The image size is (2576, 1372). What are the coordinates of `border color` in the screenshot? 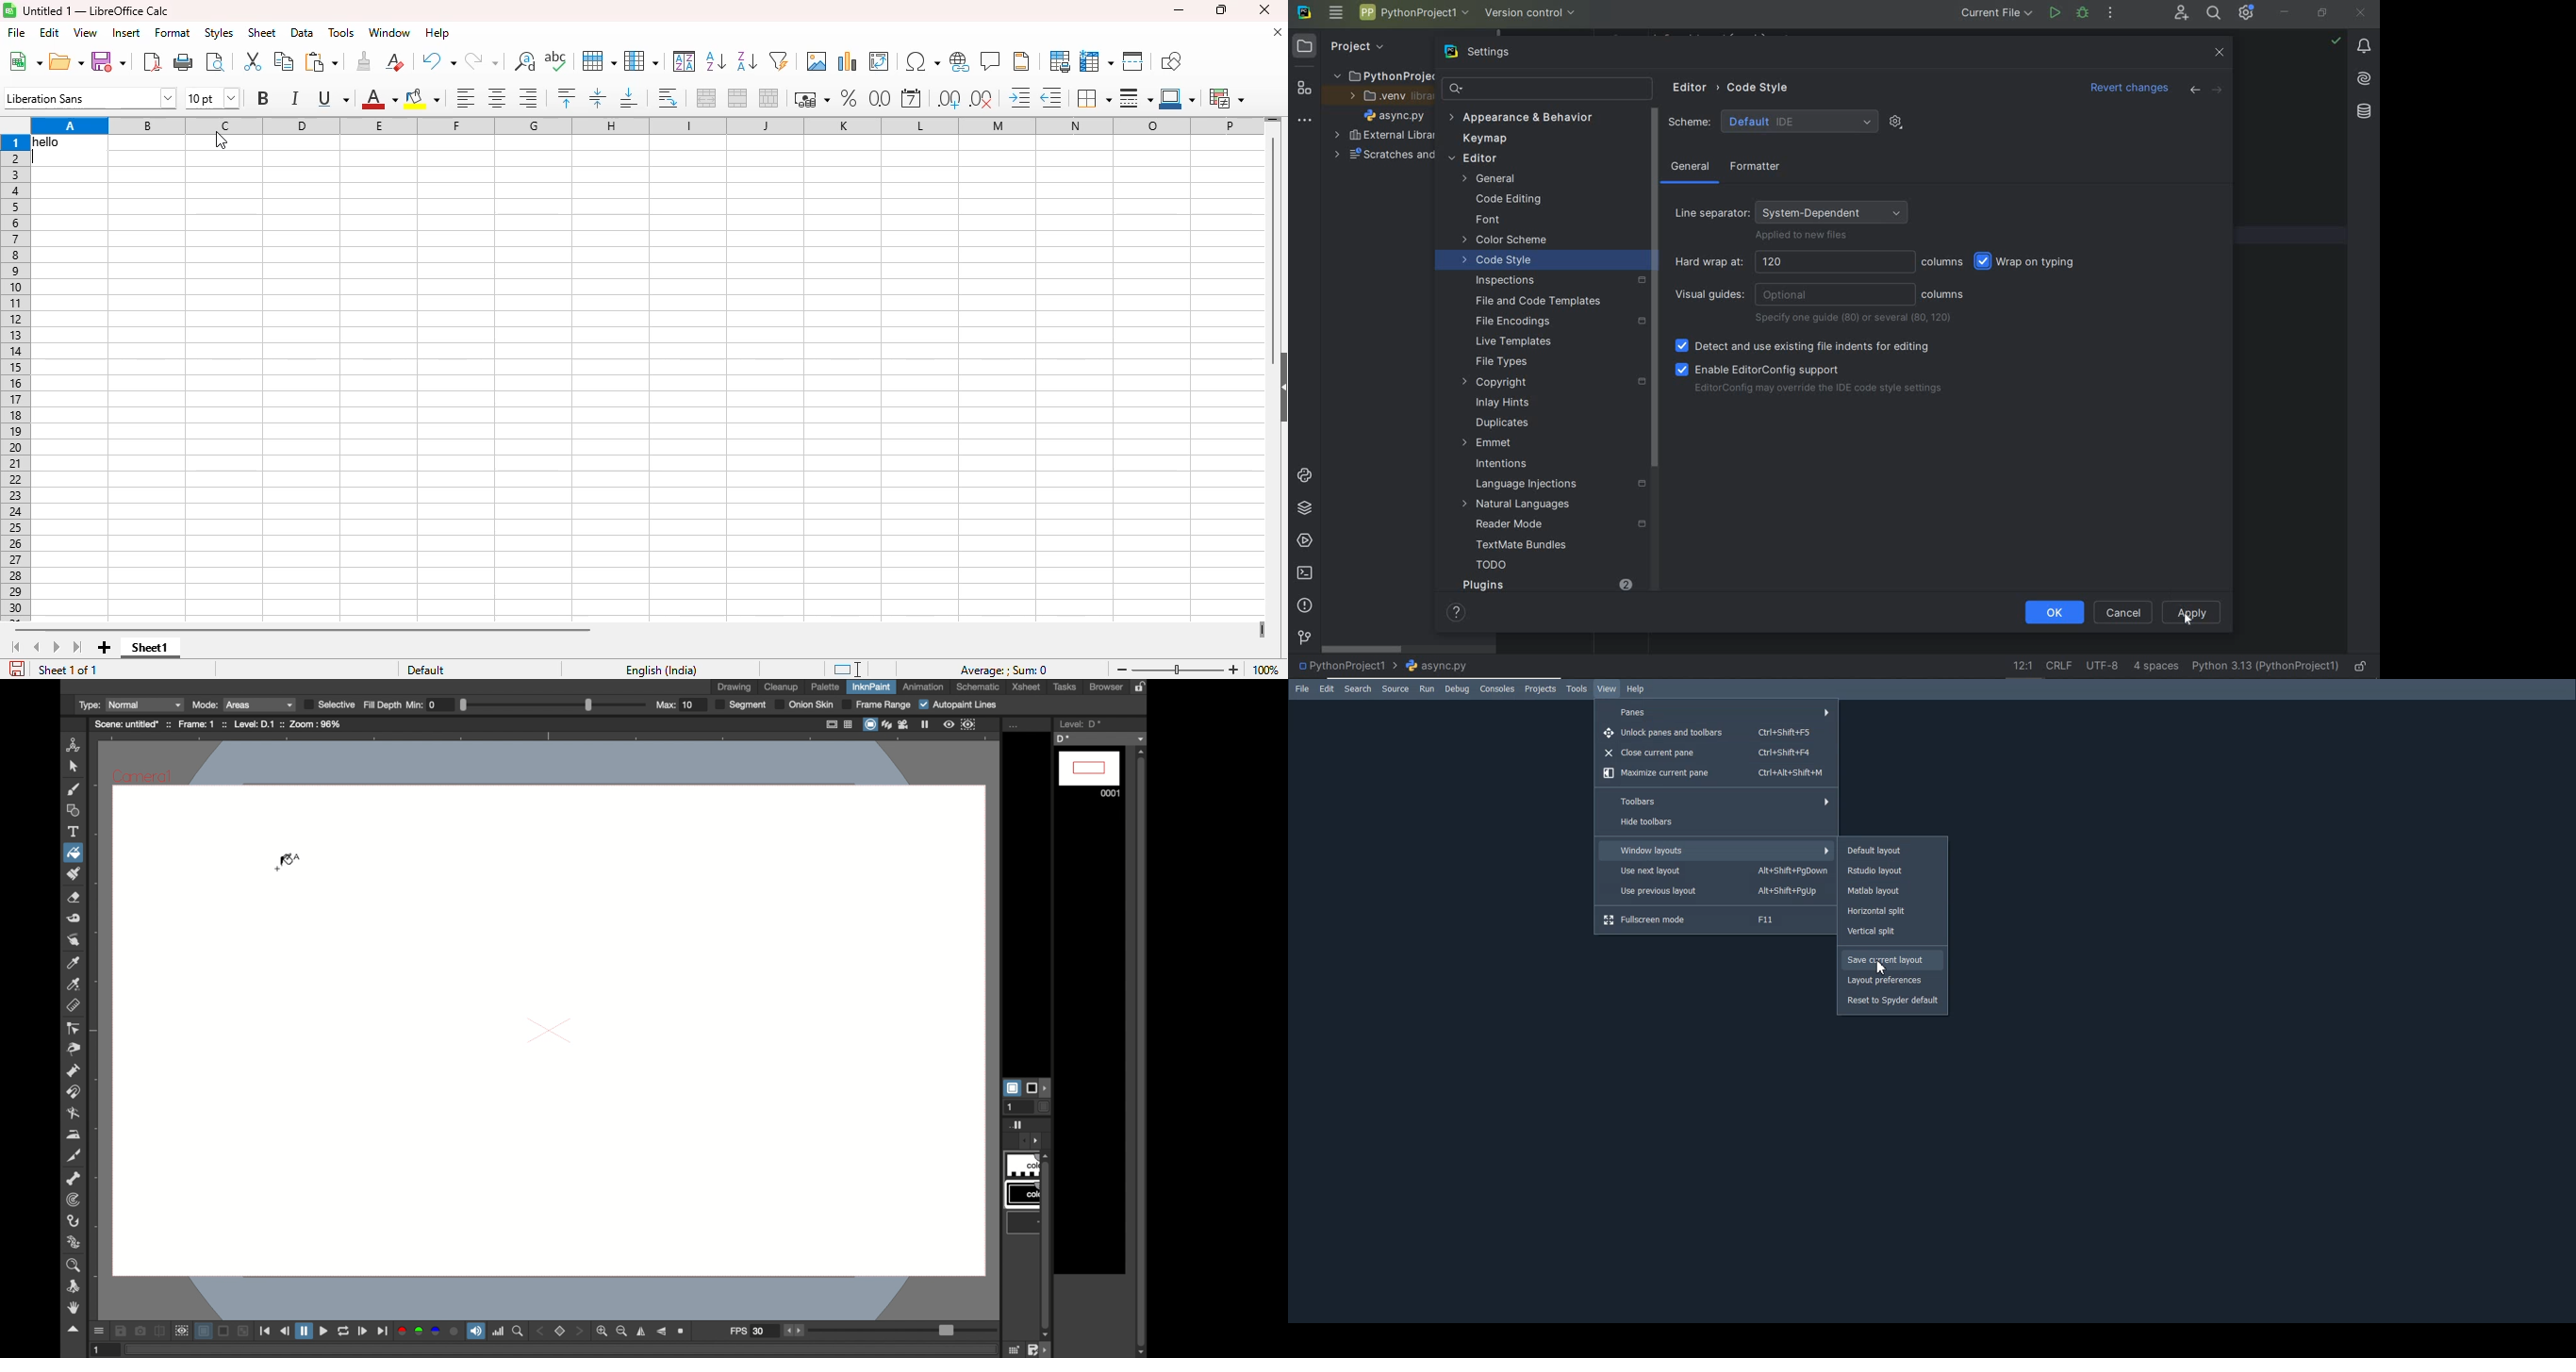 It's located at (1178, 99).